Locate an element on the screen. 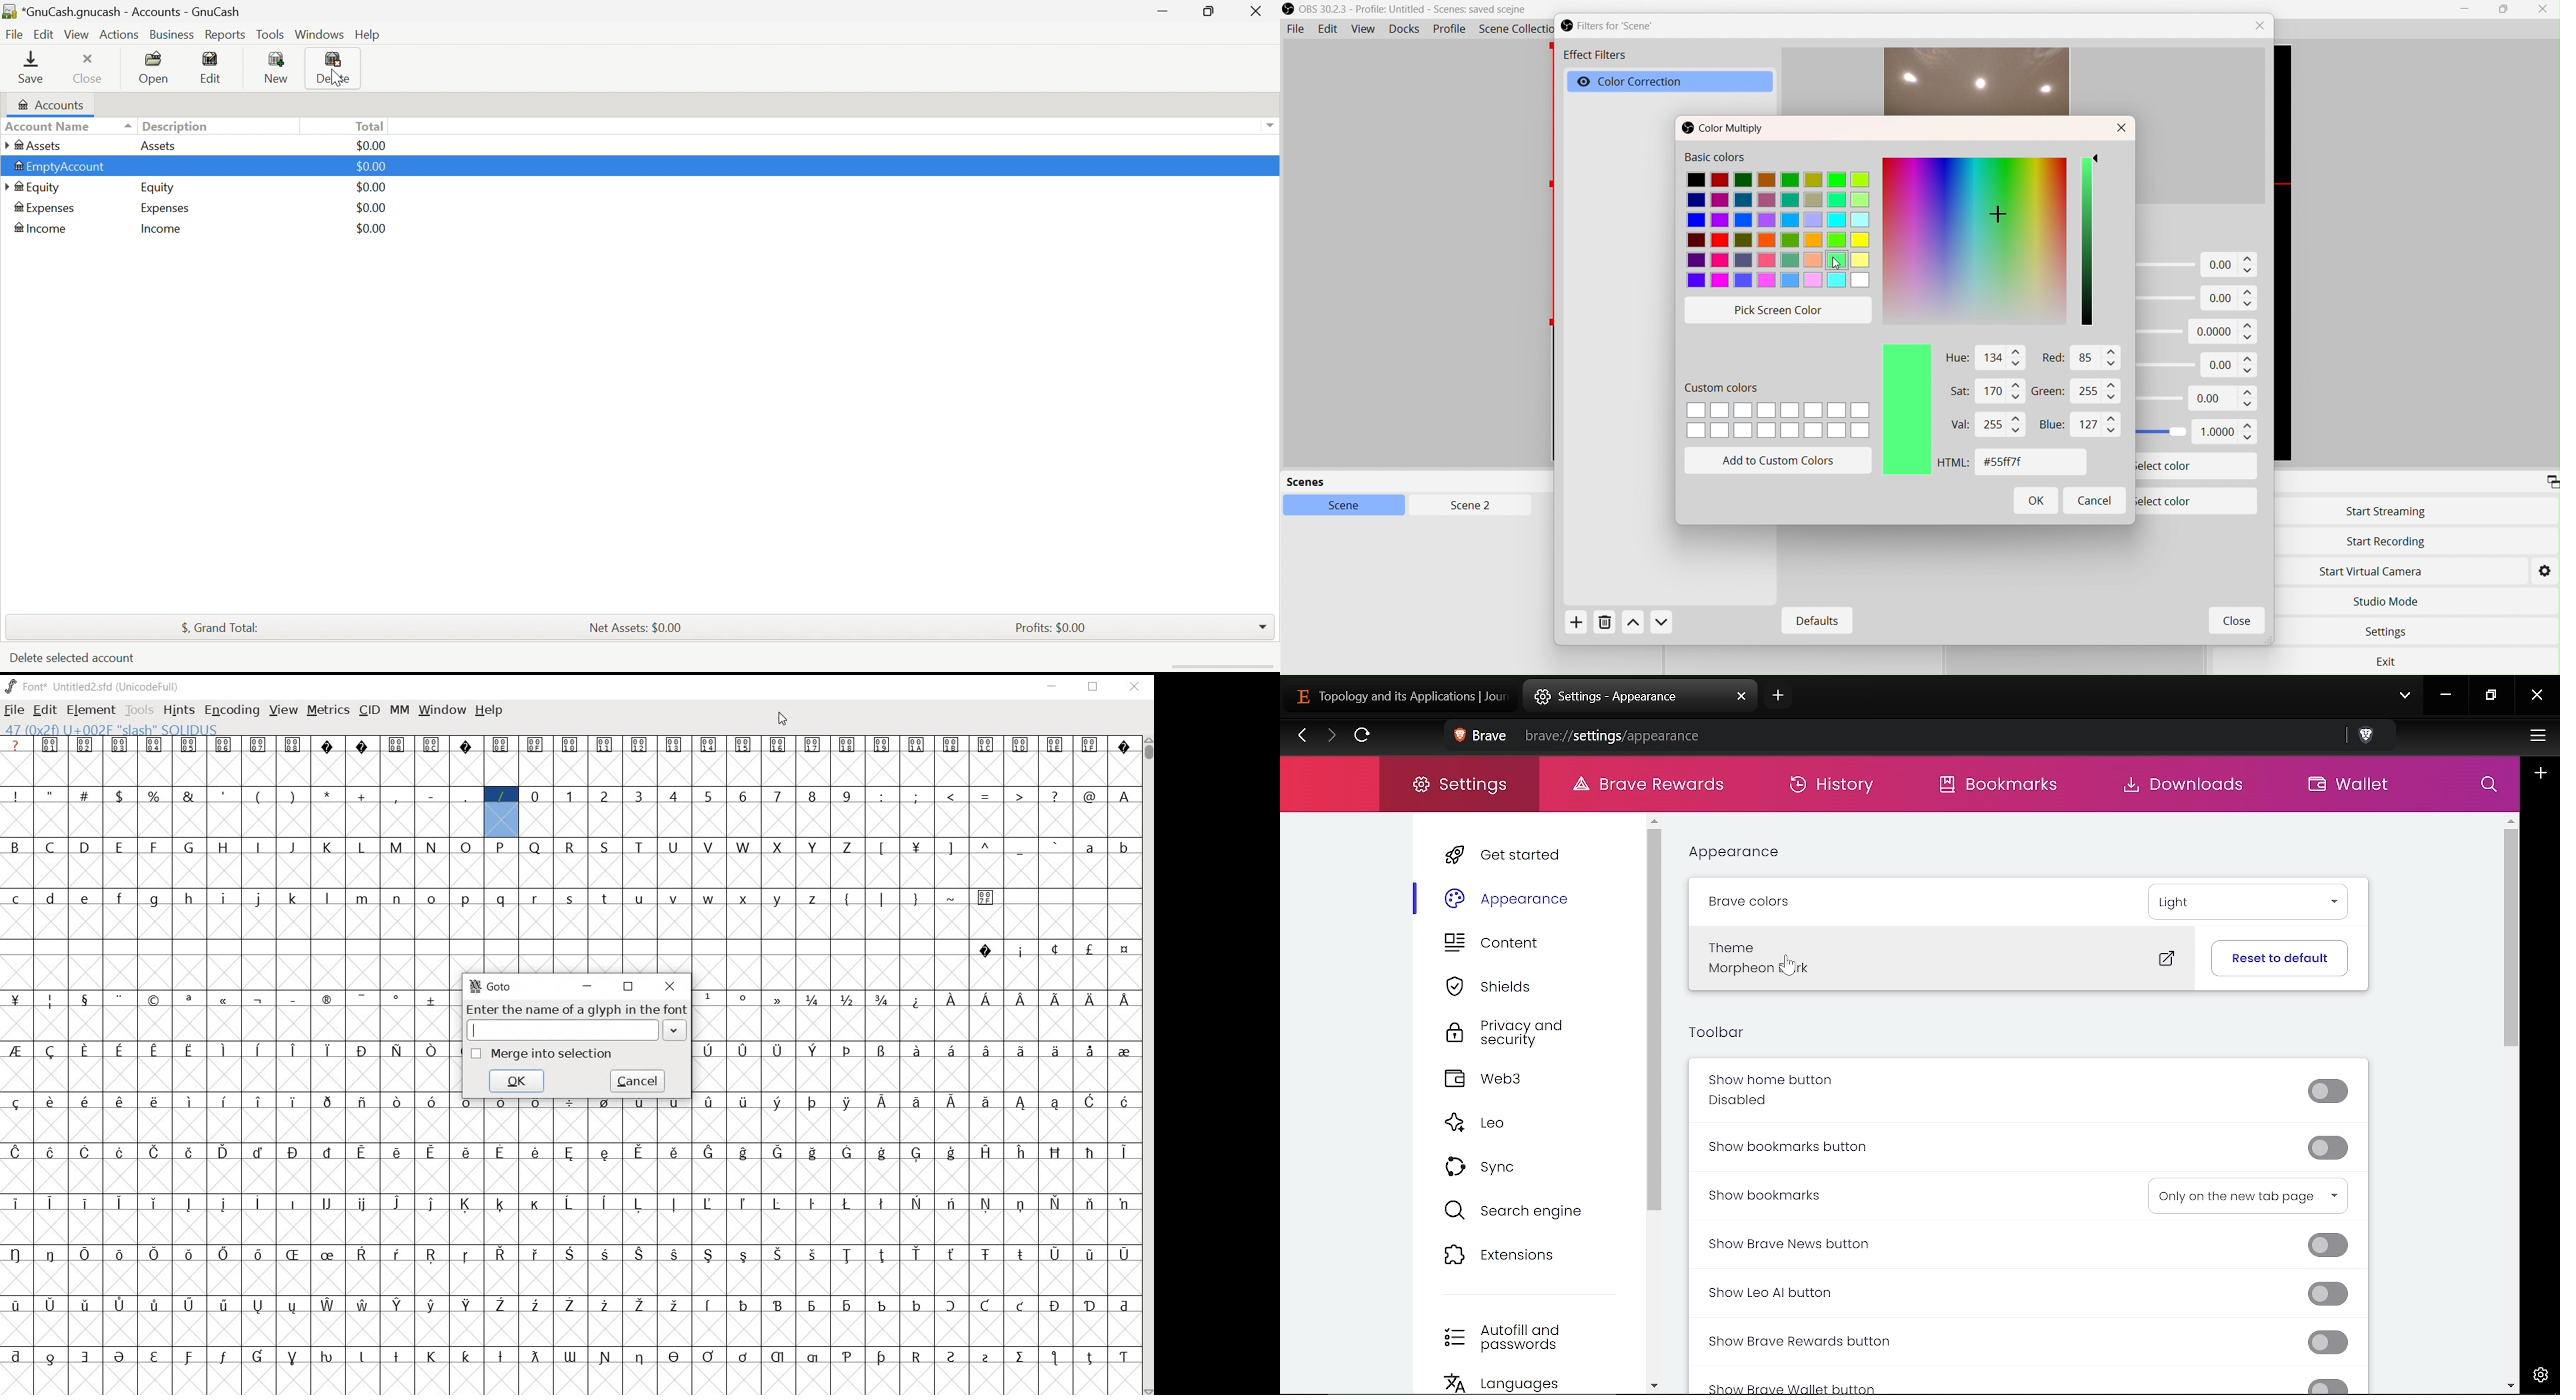 Image resolution: width=2576 pixels, height=1400 pixels. glyph is located at coordinates (951, 1203).